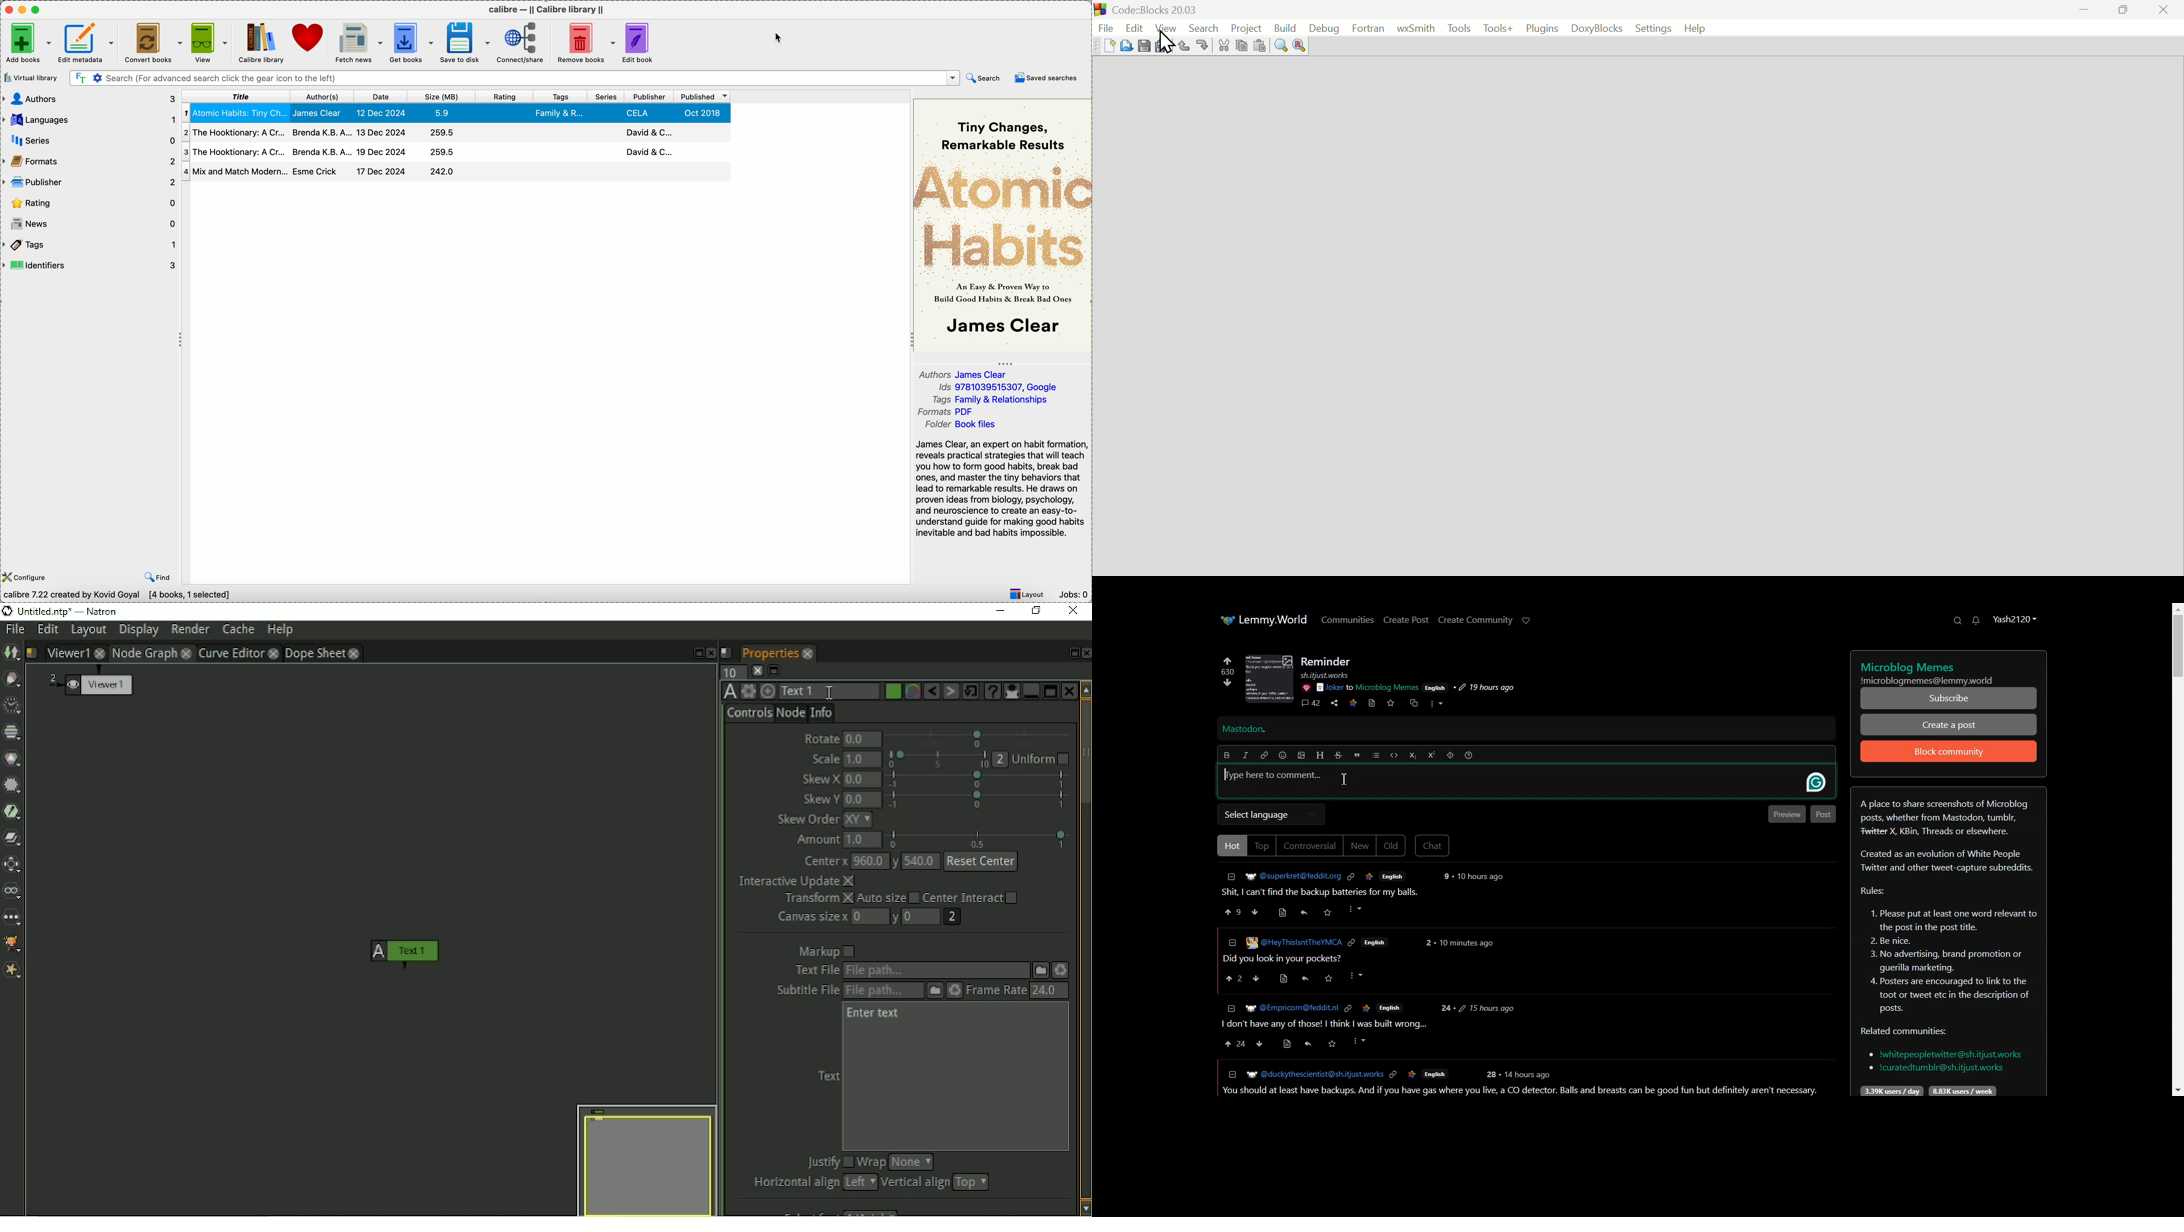 Image resolution: width=2184 pixels, height=1232 pixels. I want to click on view, so click(209, 43).